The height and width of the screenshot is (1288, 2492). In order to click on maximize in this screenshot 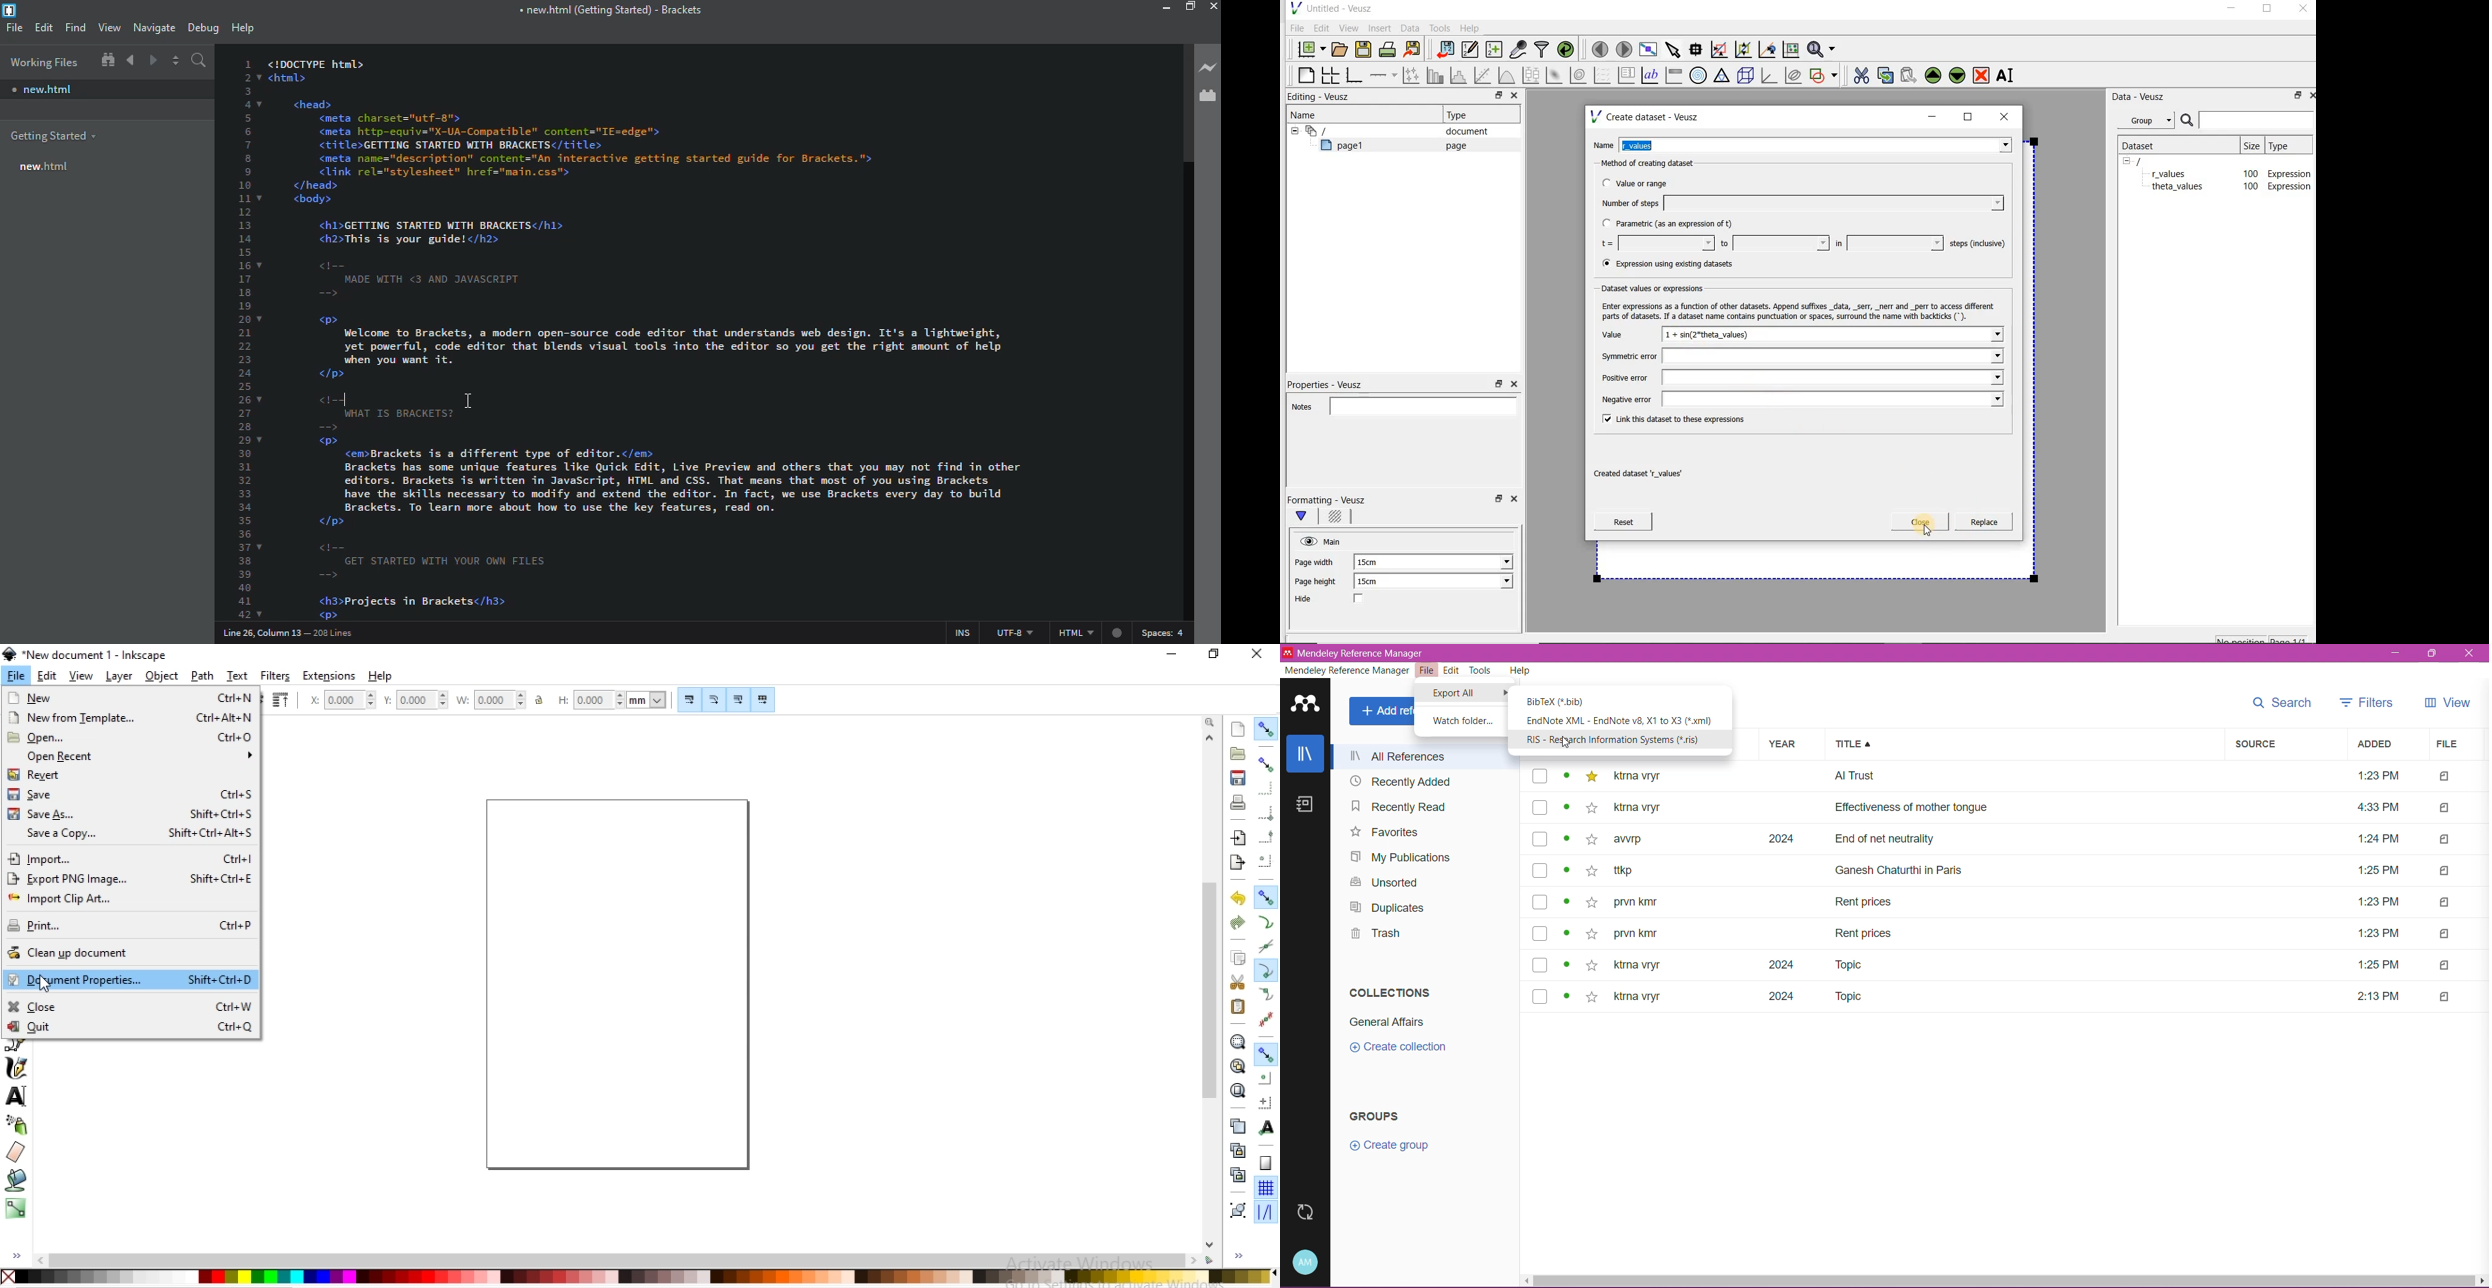, I will do `click(1968, 117)`.